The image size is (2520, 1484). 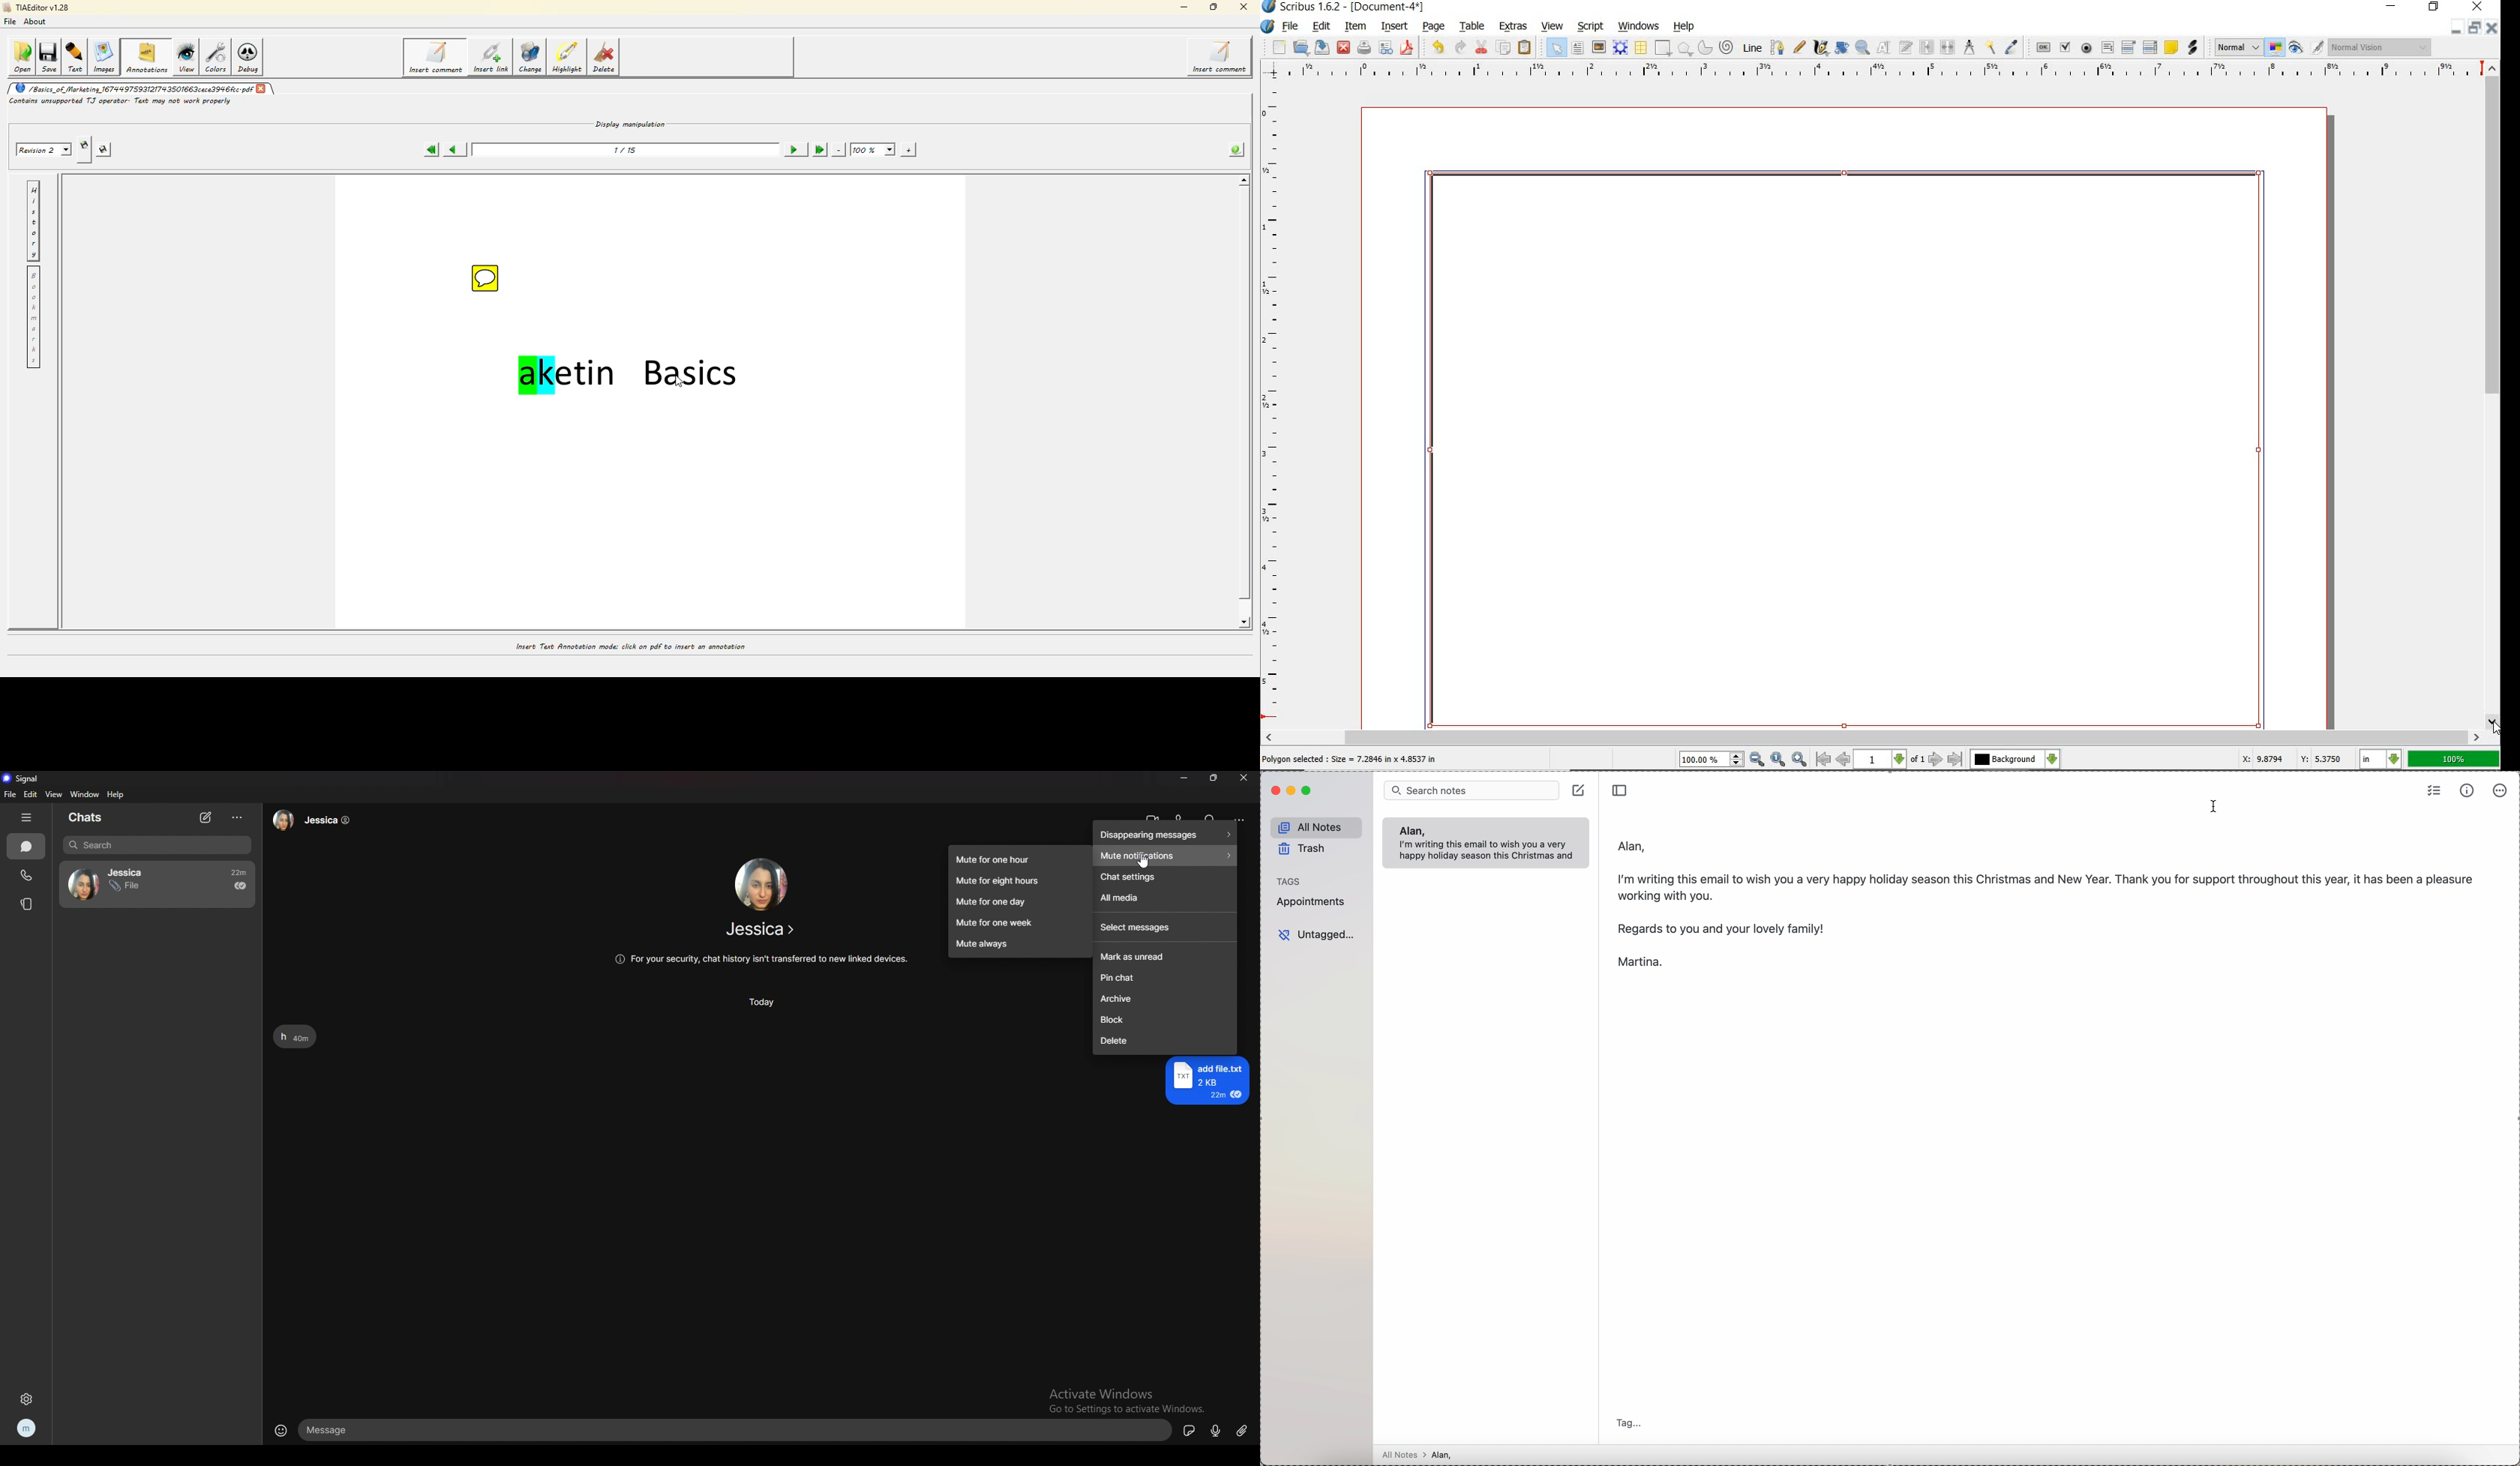 What do you see at coordinates (124, 888) in the screenshot?
I see `File` at bounding box center [124, 888].